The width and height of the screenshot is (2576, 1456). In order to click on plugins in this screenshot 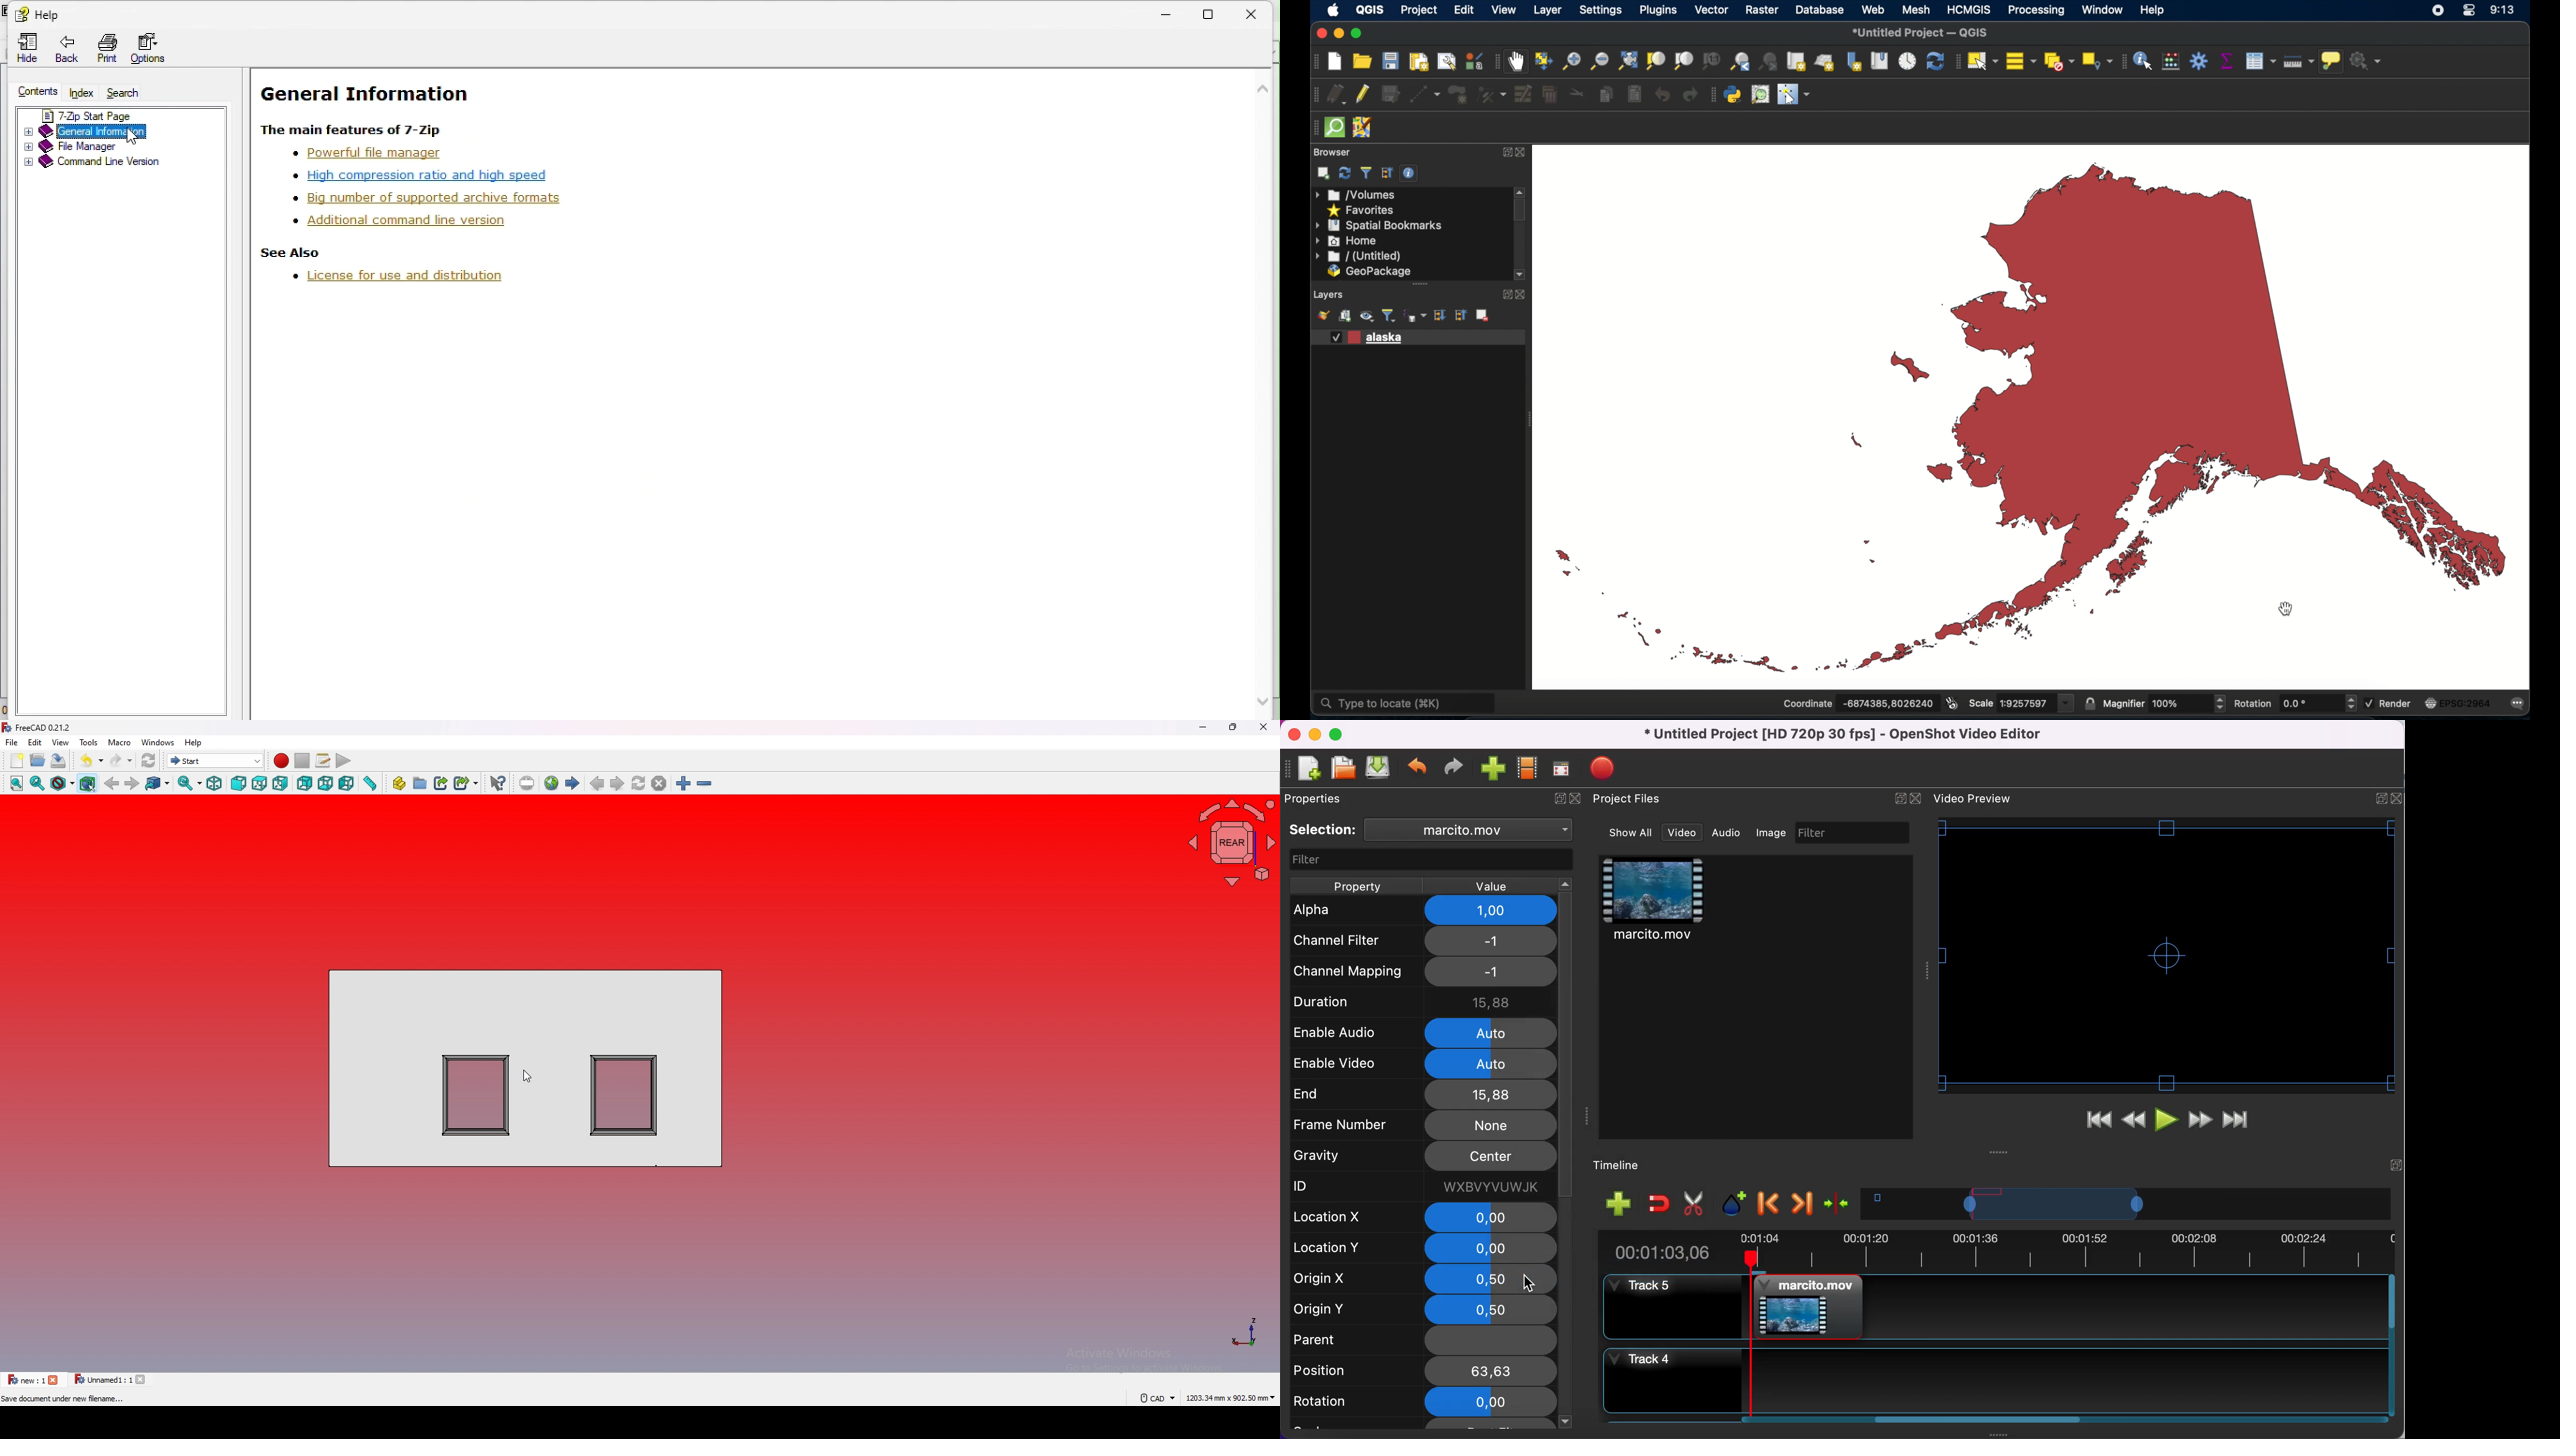, I will do `click(1658, 9)`.